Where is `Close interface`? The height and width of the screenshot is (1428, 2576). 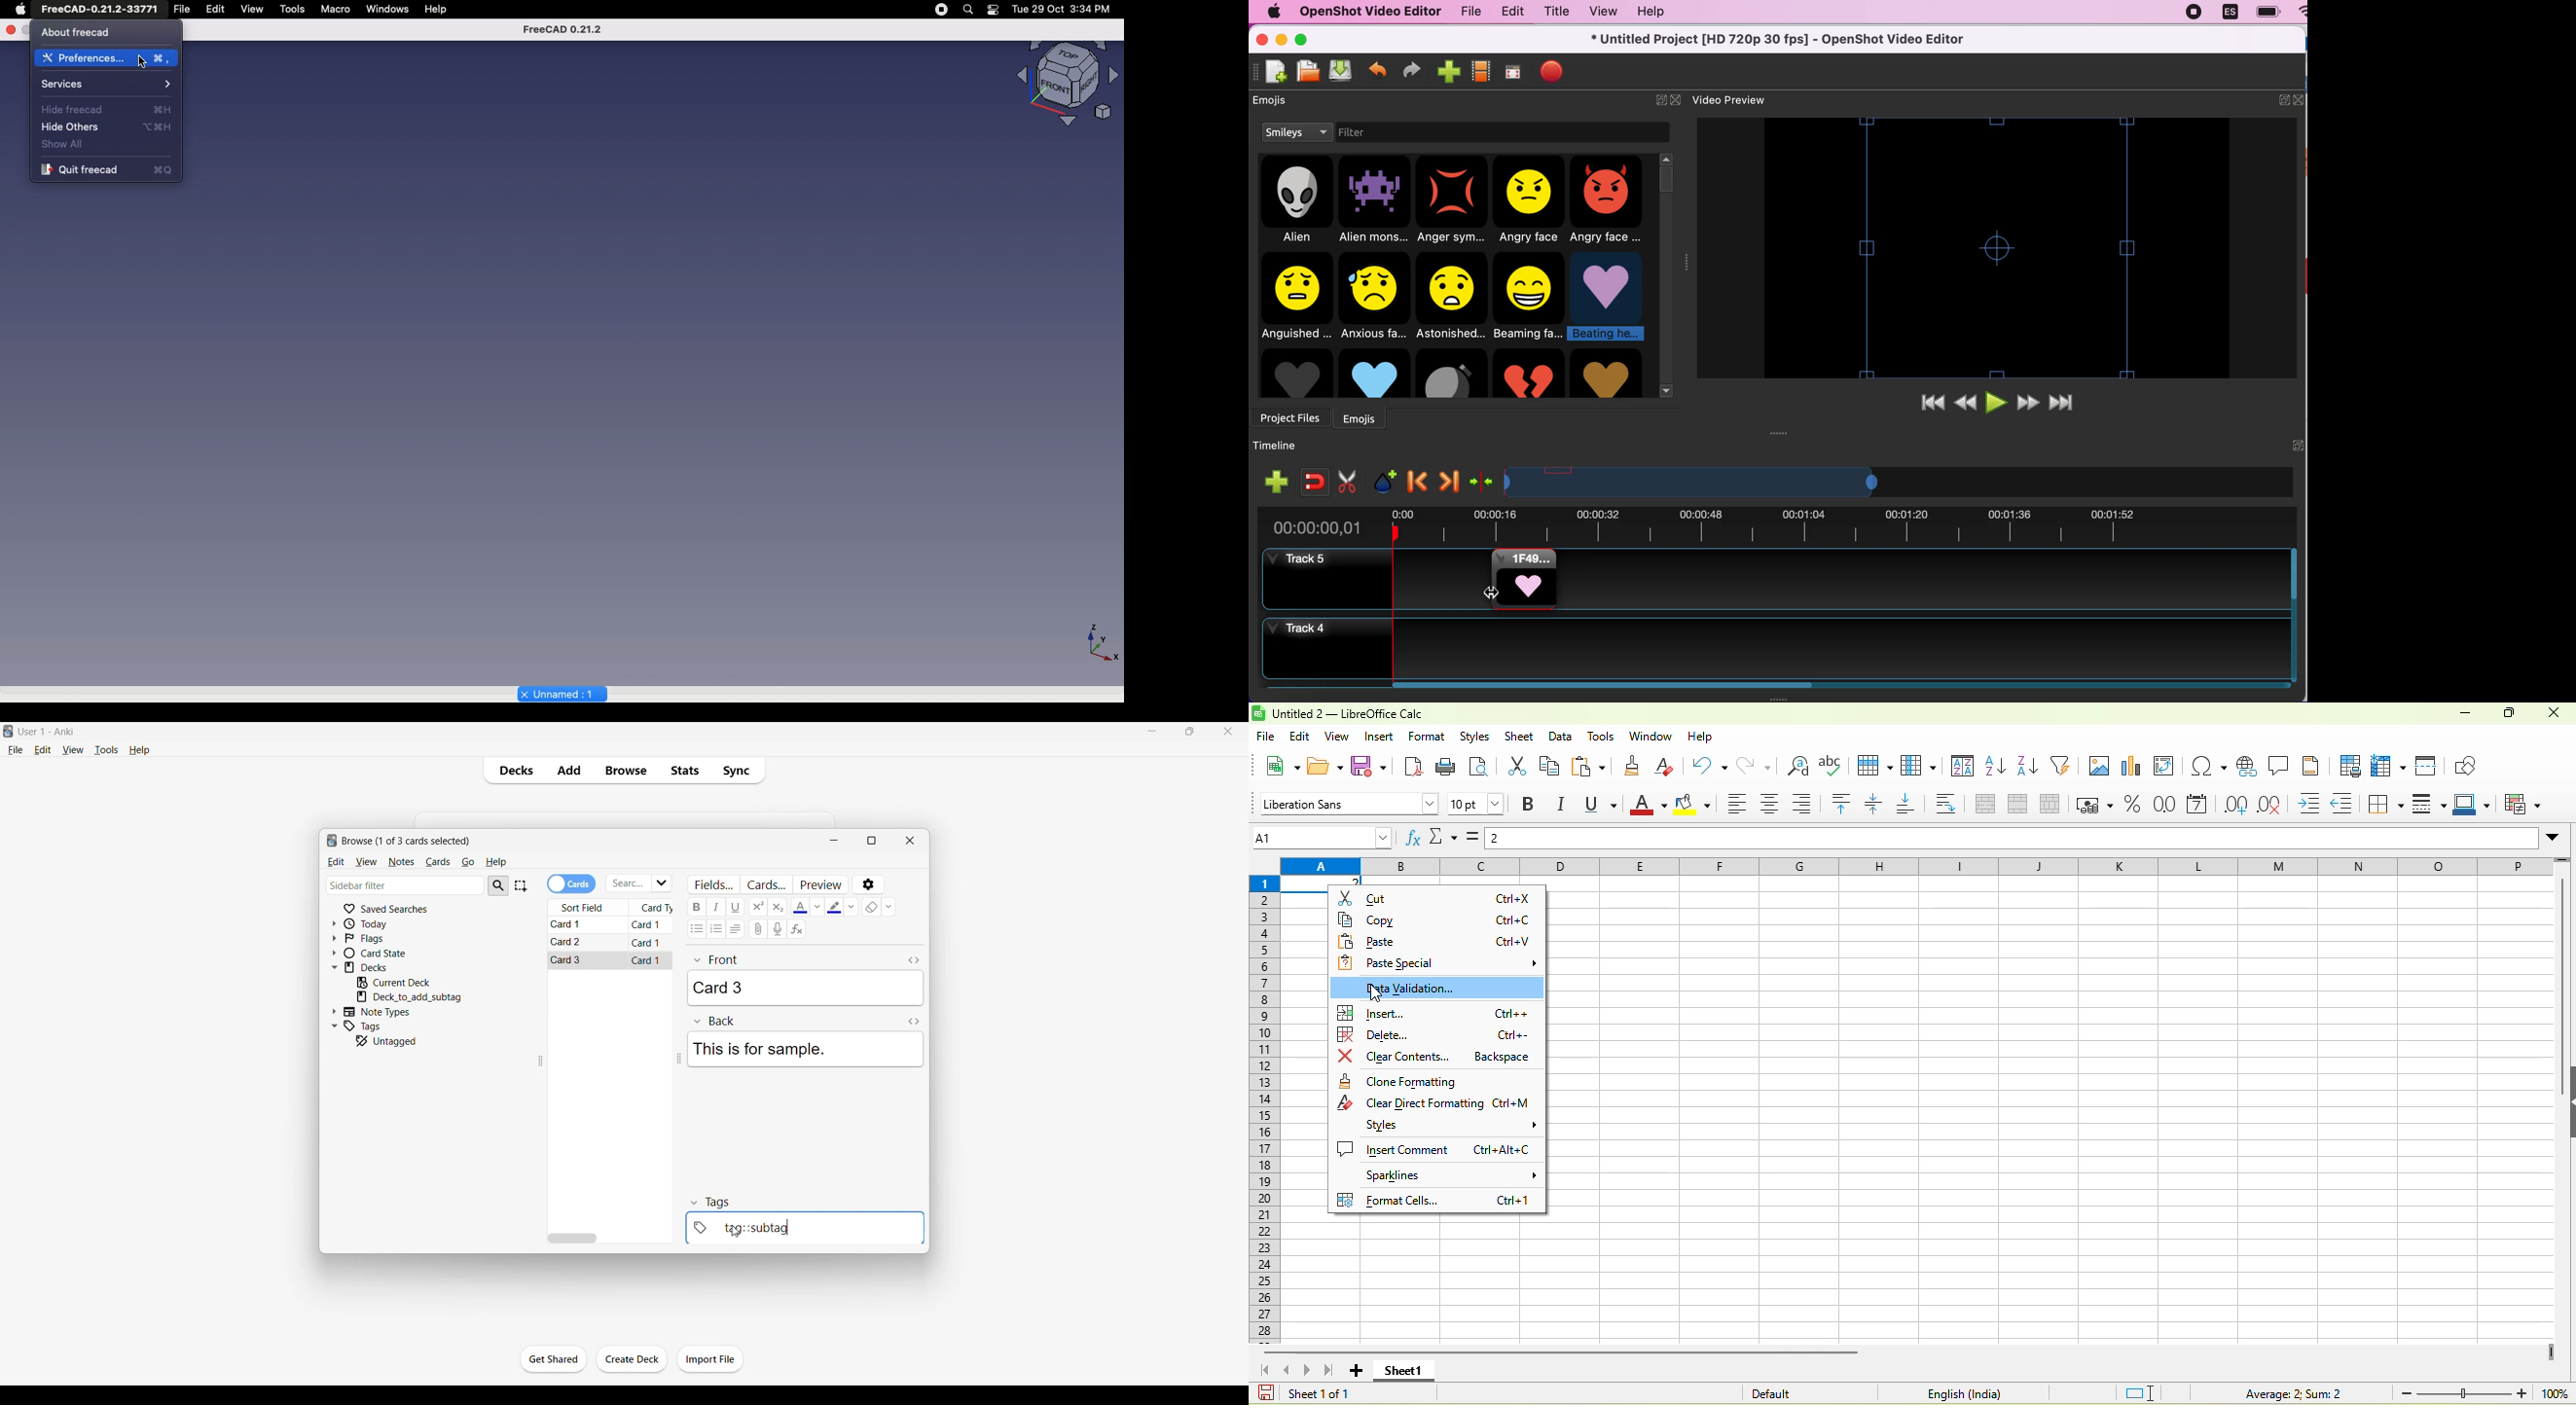 Close interface is located at coordinates (1228, 731).